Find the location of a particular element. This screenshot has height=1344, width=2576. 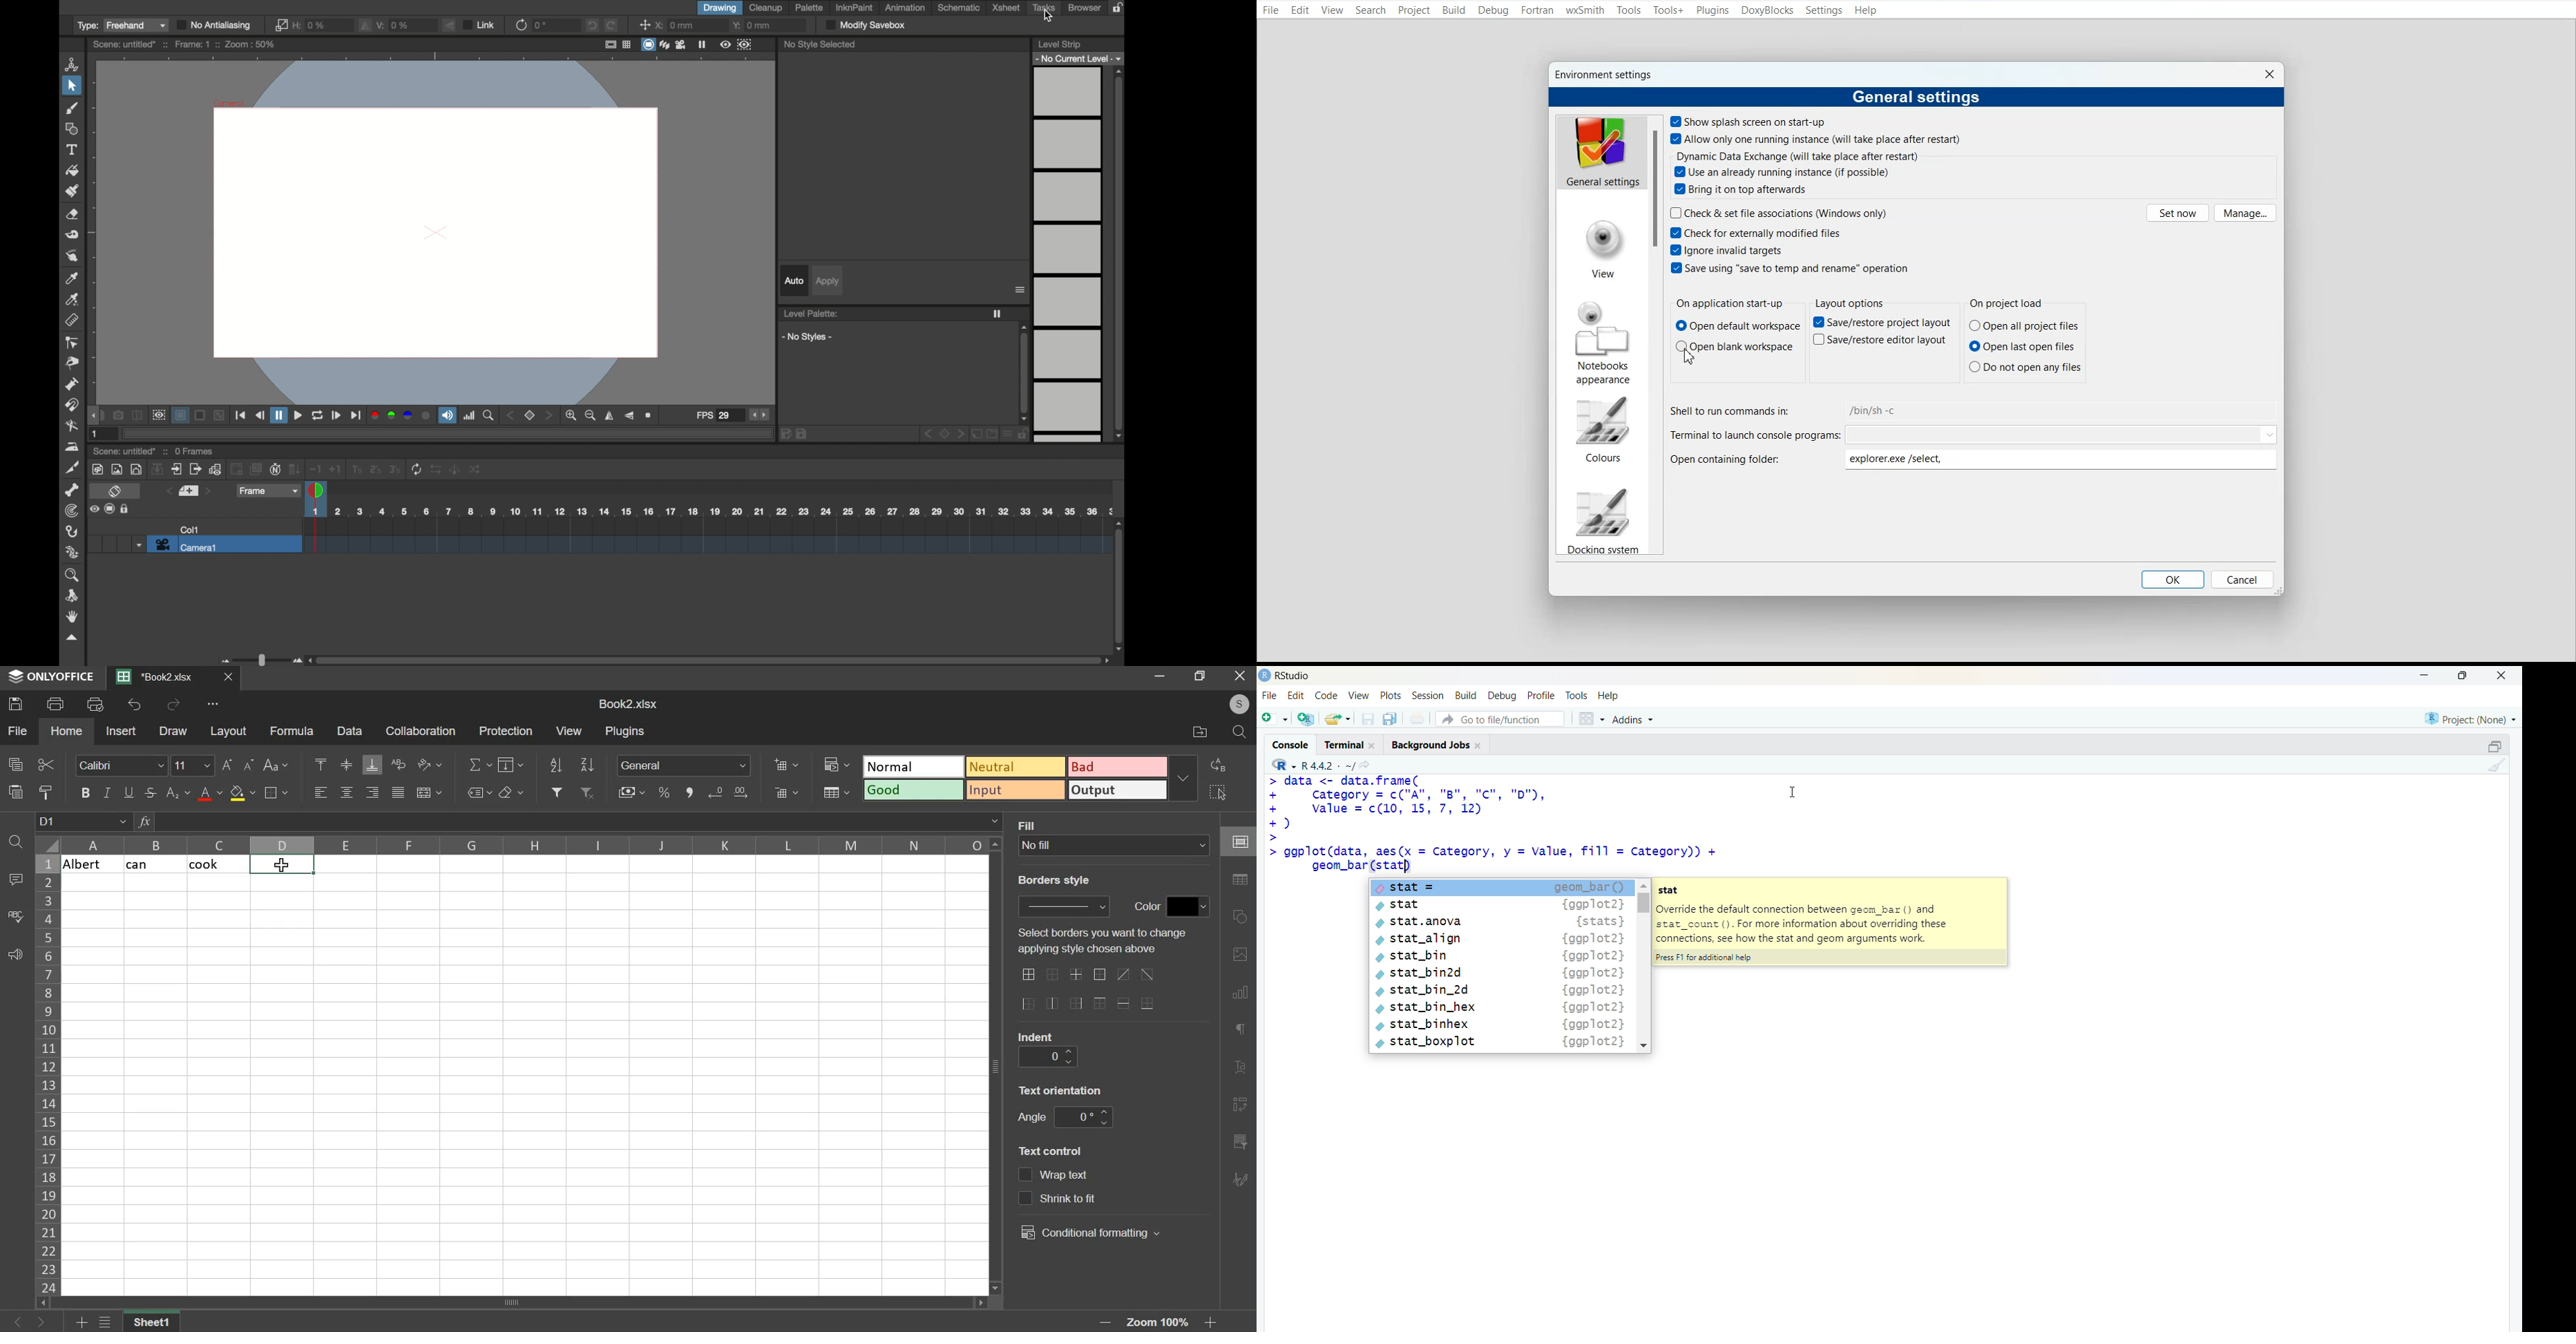

plugins is located at coordinates (626, 732).